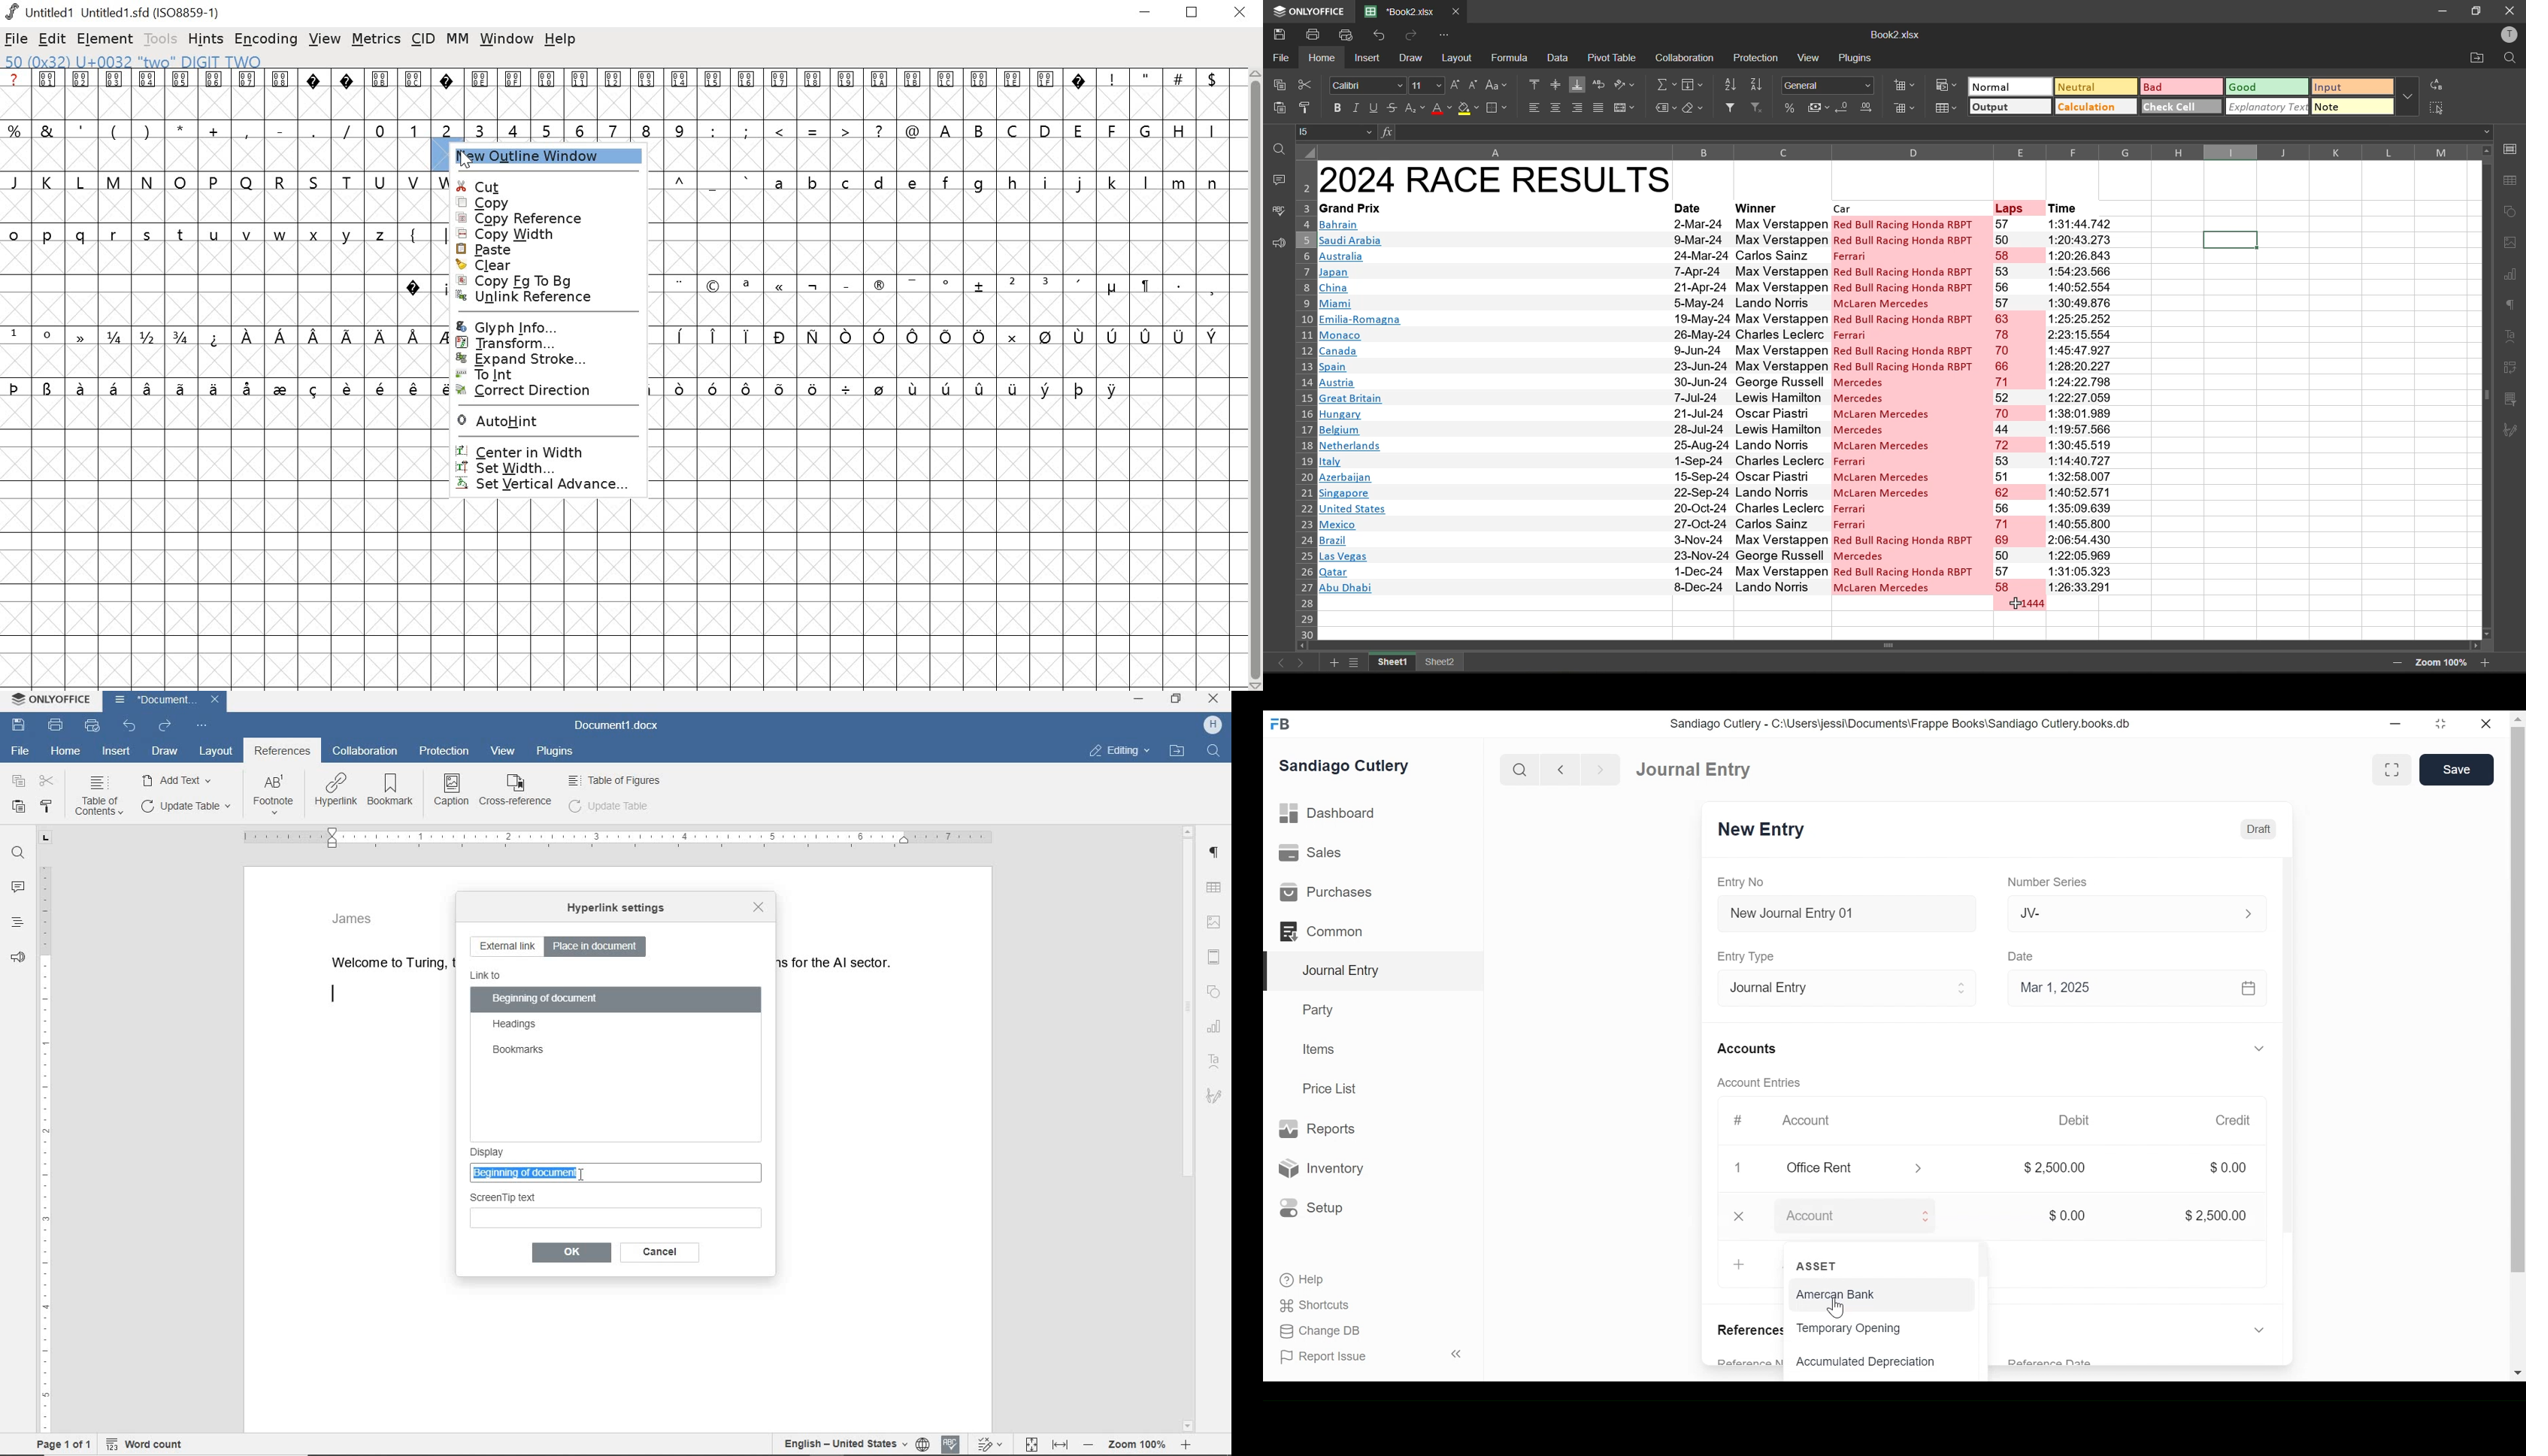  What do you see at coordinates (1373, 891) in the screenshot?
I see `Purchases` at bounding box center [1373, 891].